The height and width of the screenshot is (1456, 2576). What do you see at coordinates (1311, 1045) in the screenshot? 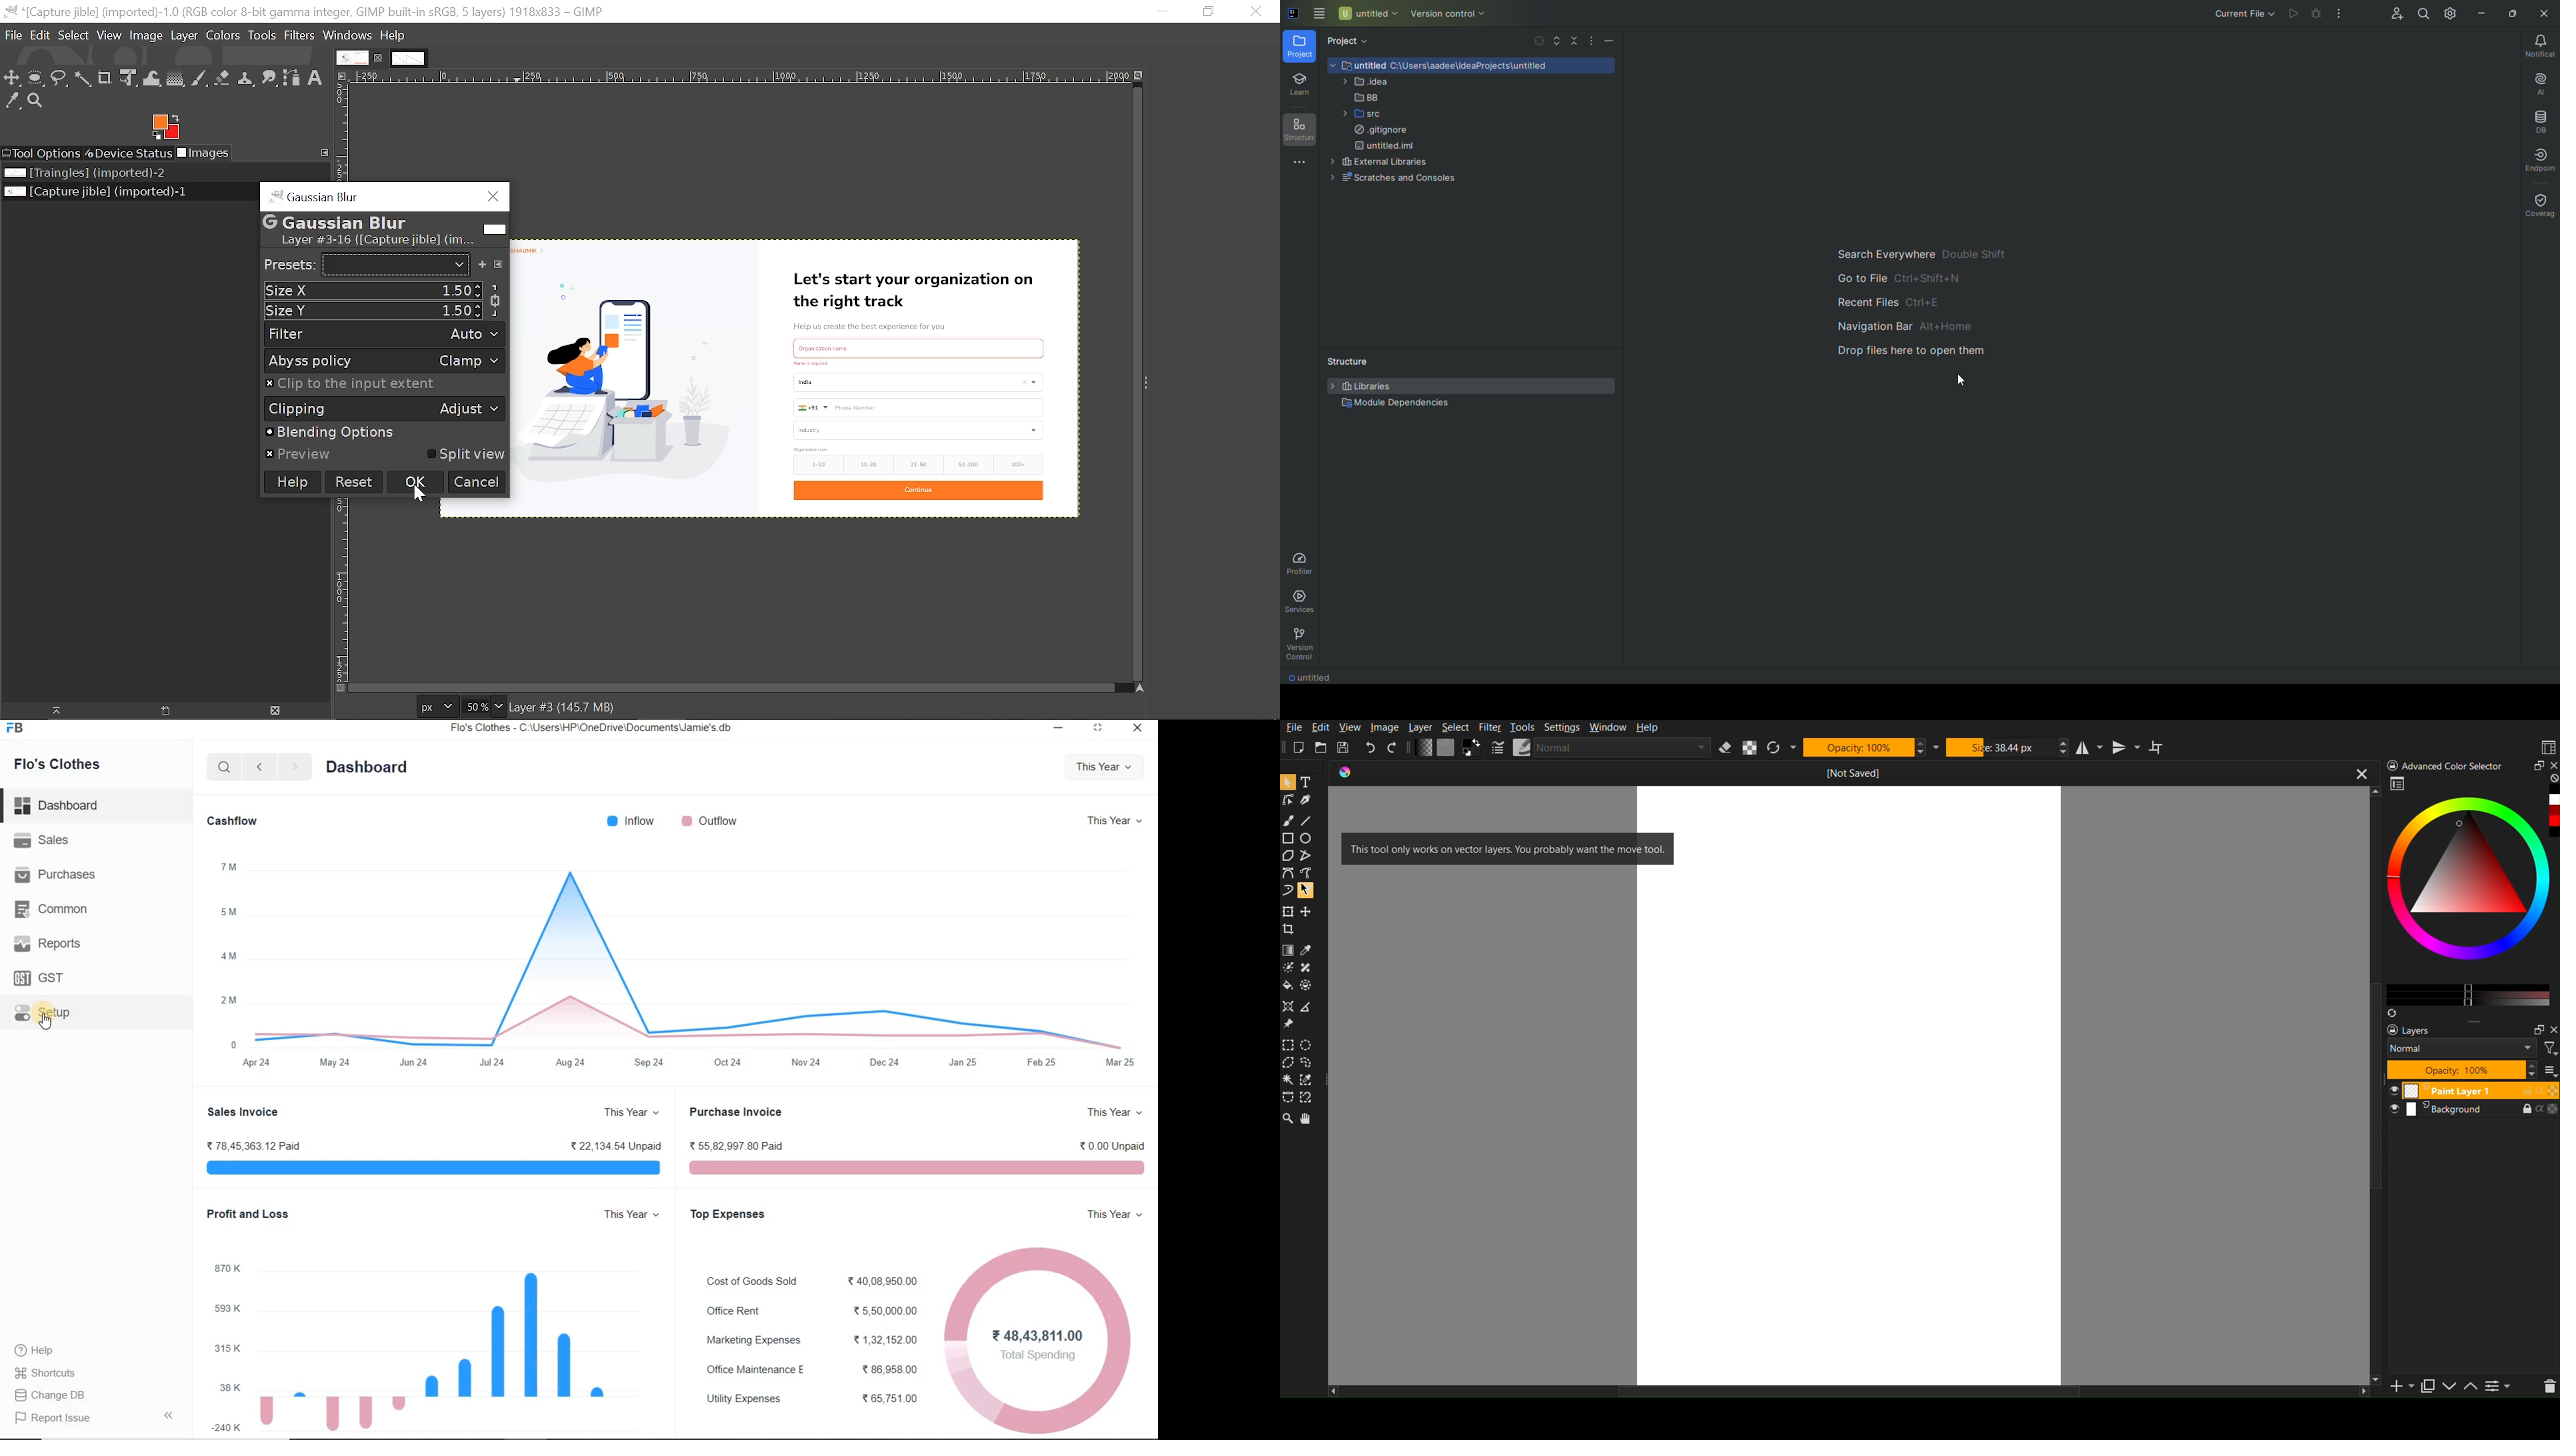
I see `Ellipse selection Tool` at bounding box center [1311, 1045].